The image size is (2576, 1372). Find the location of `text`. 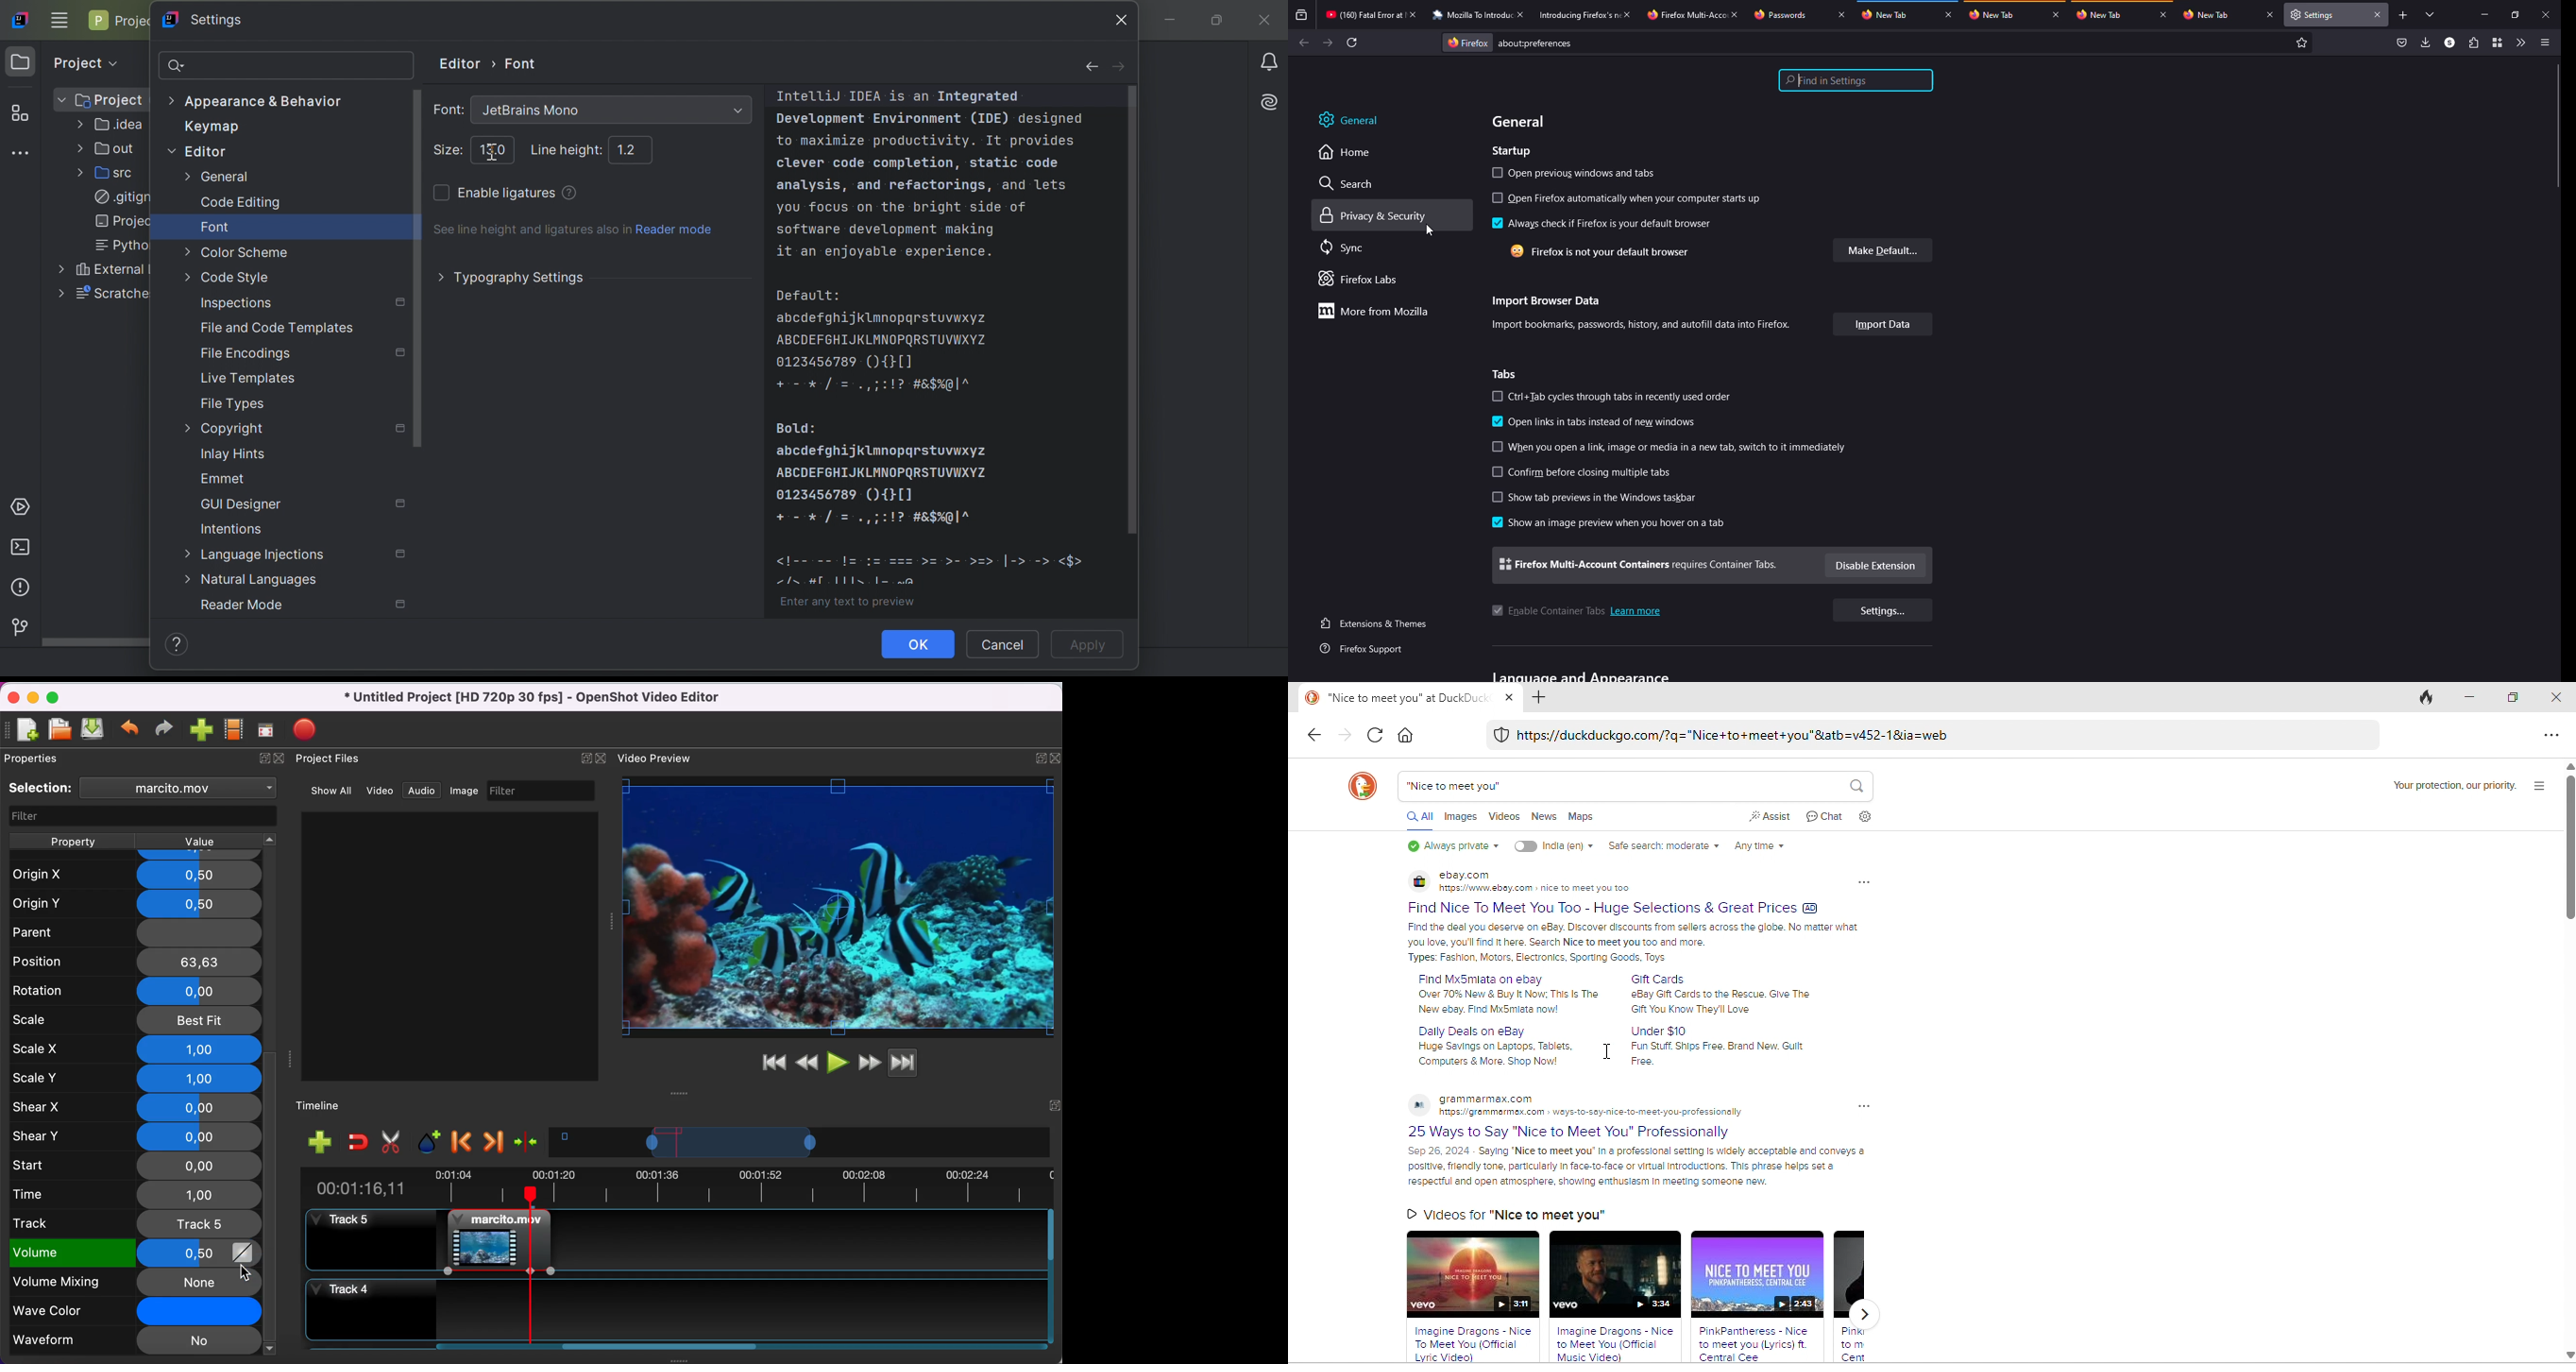

text is located at coordinates (1571, 1133).